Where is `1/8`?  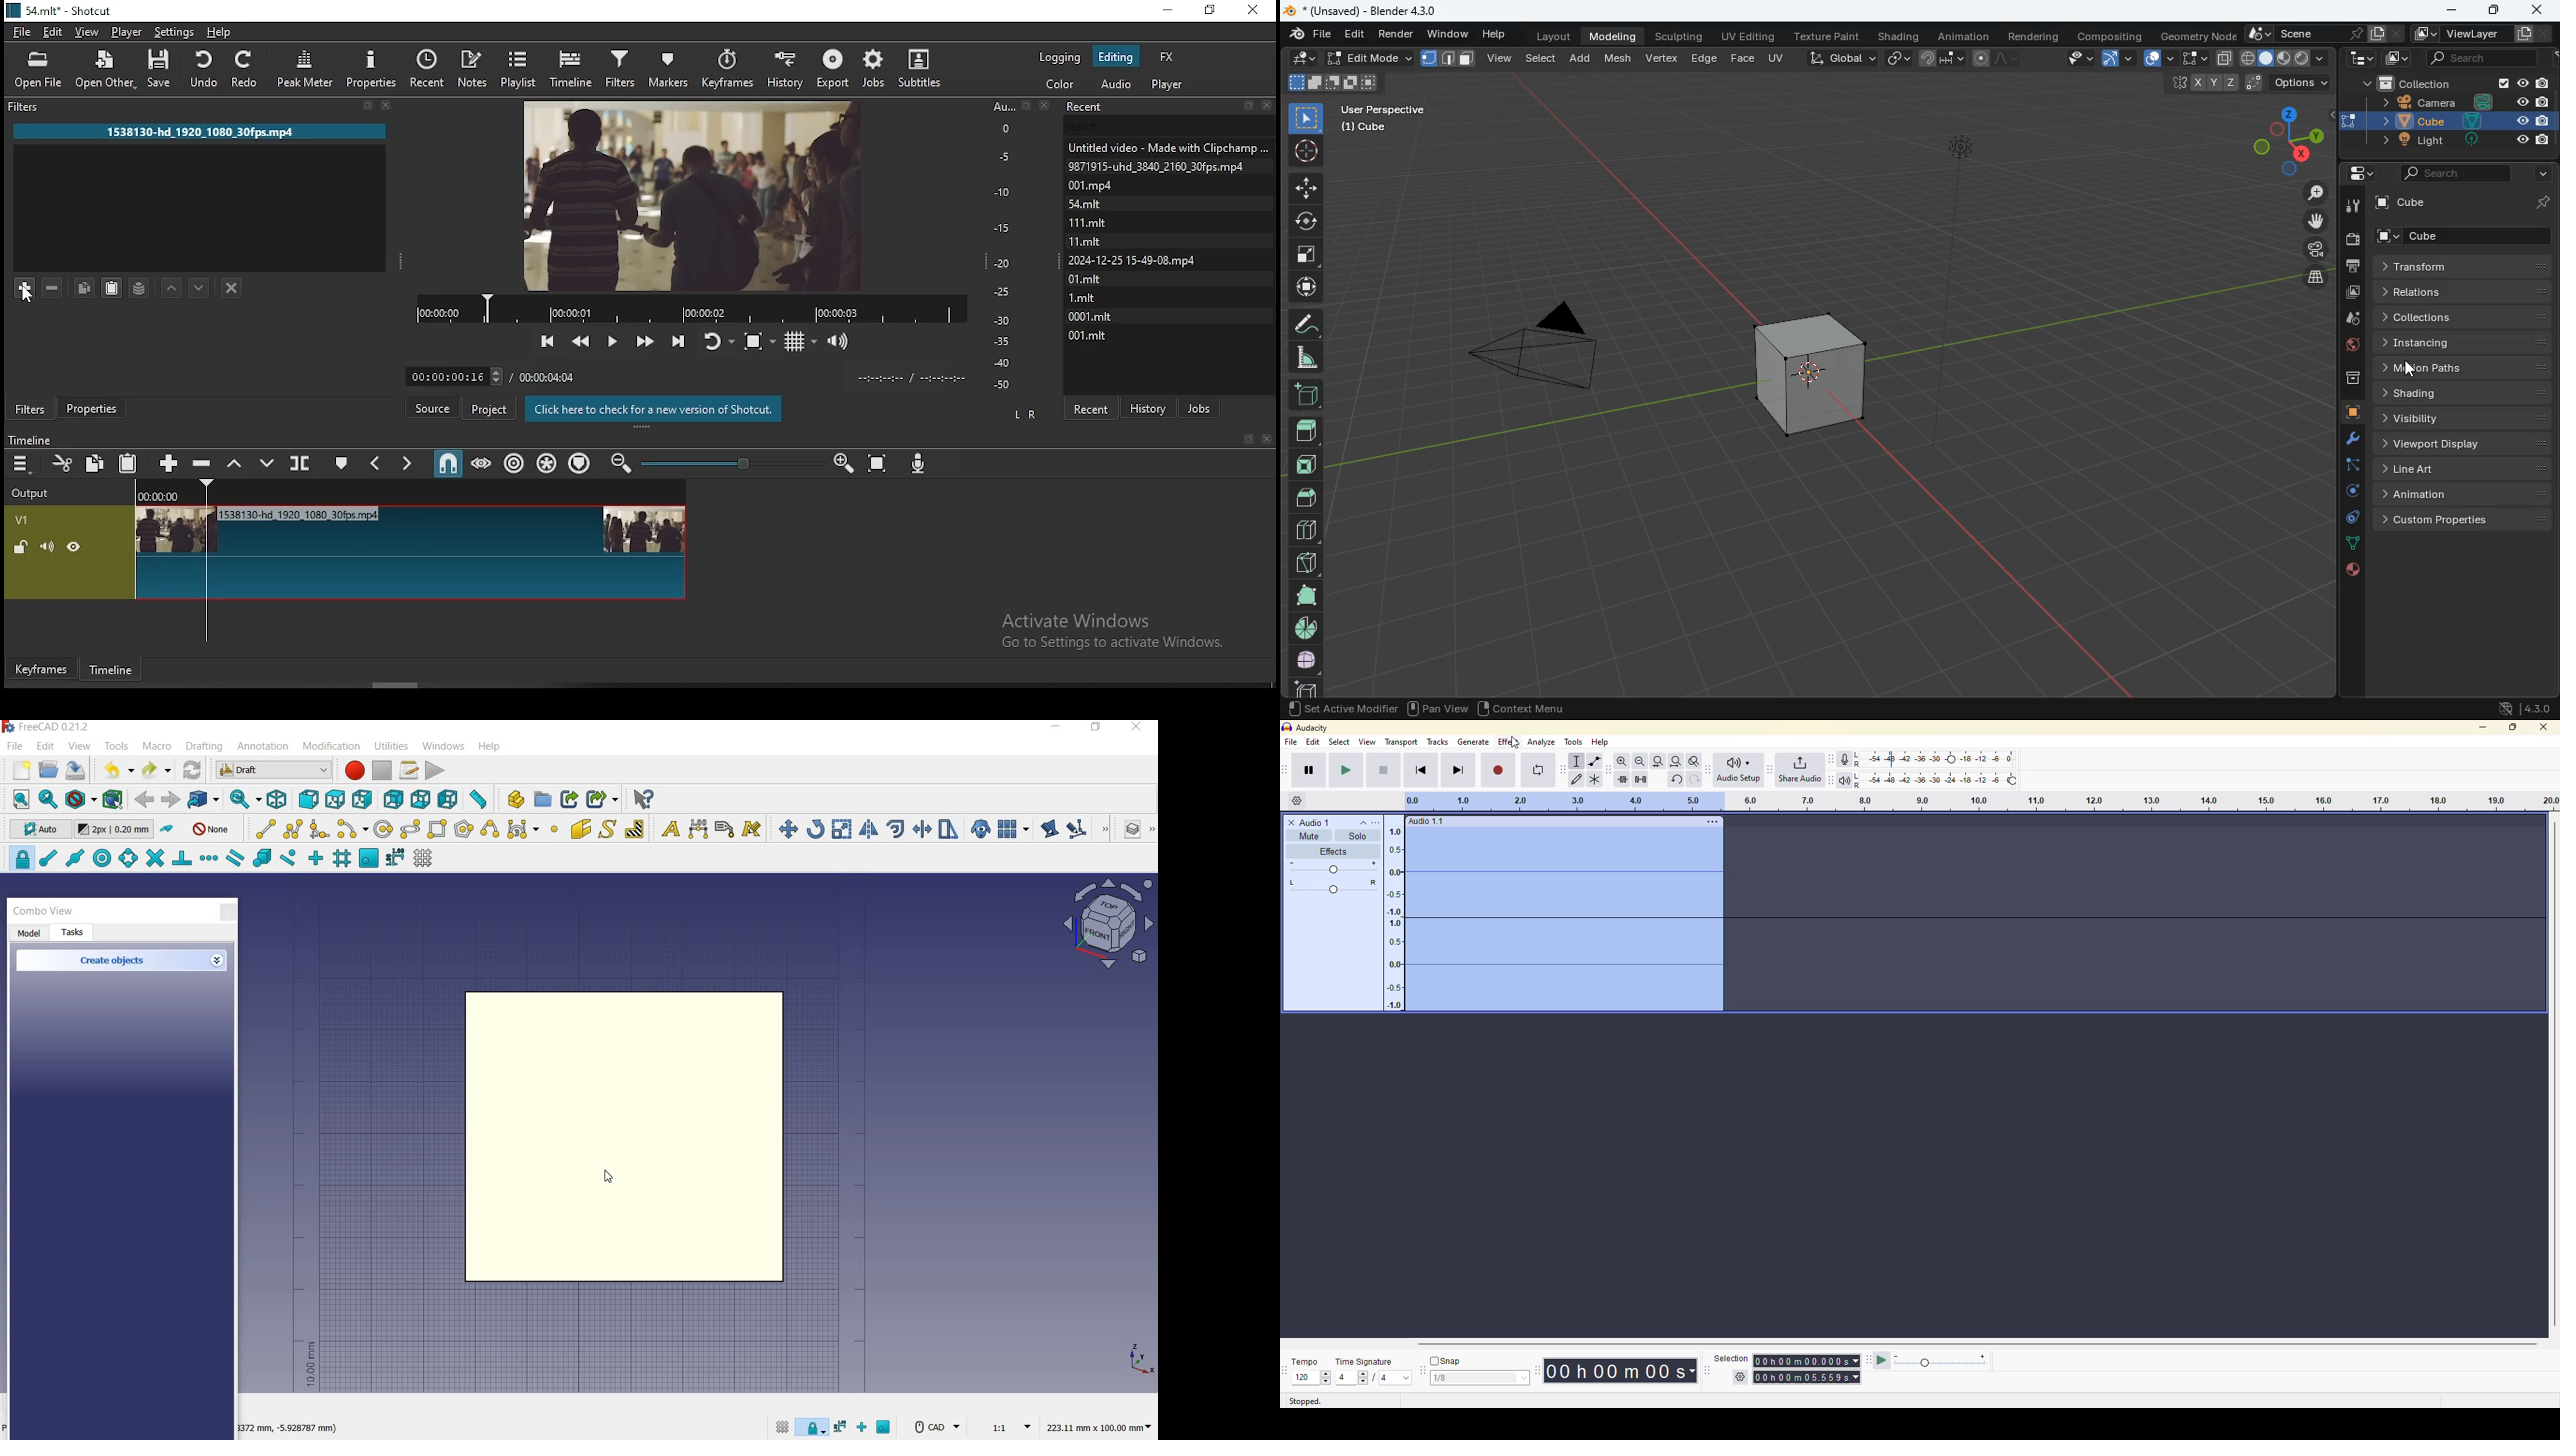
1/8 is located at coordinates (1452, 1379).